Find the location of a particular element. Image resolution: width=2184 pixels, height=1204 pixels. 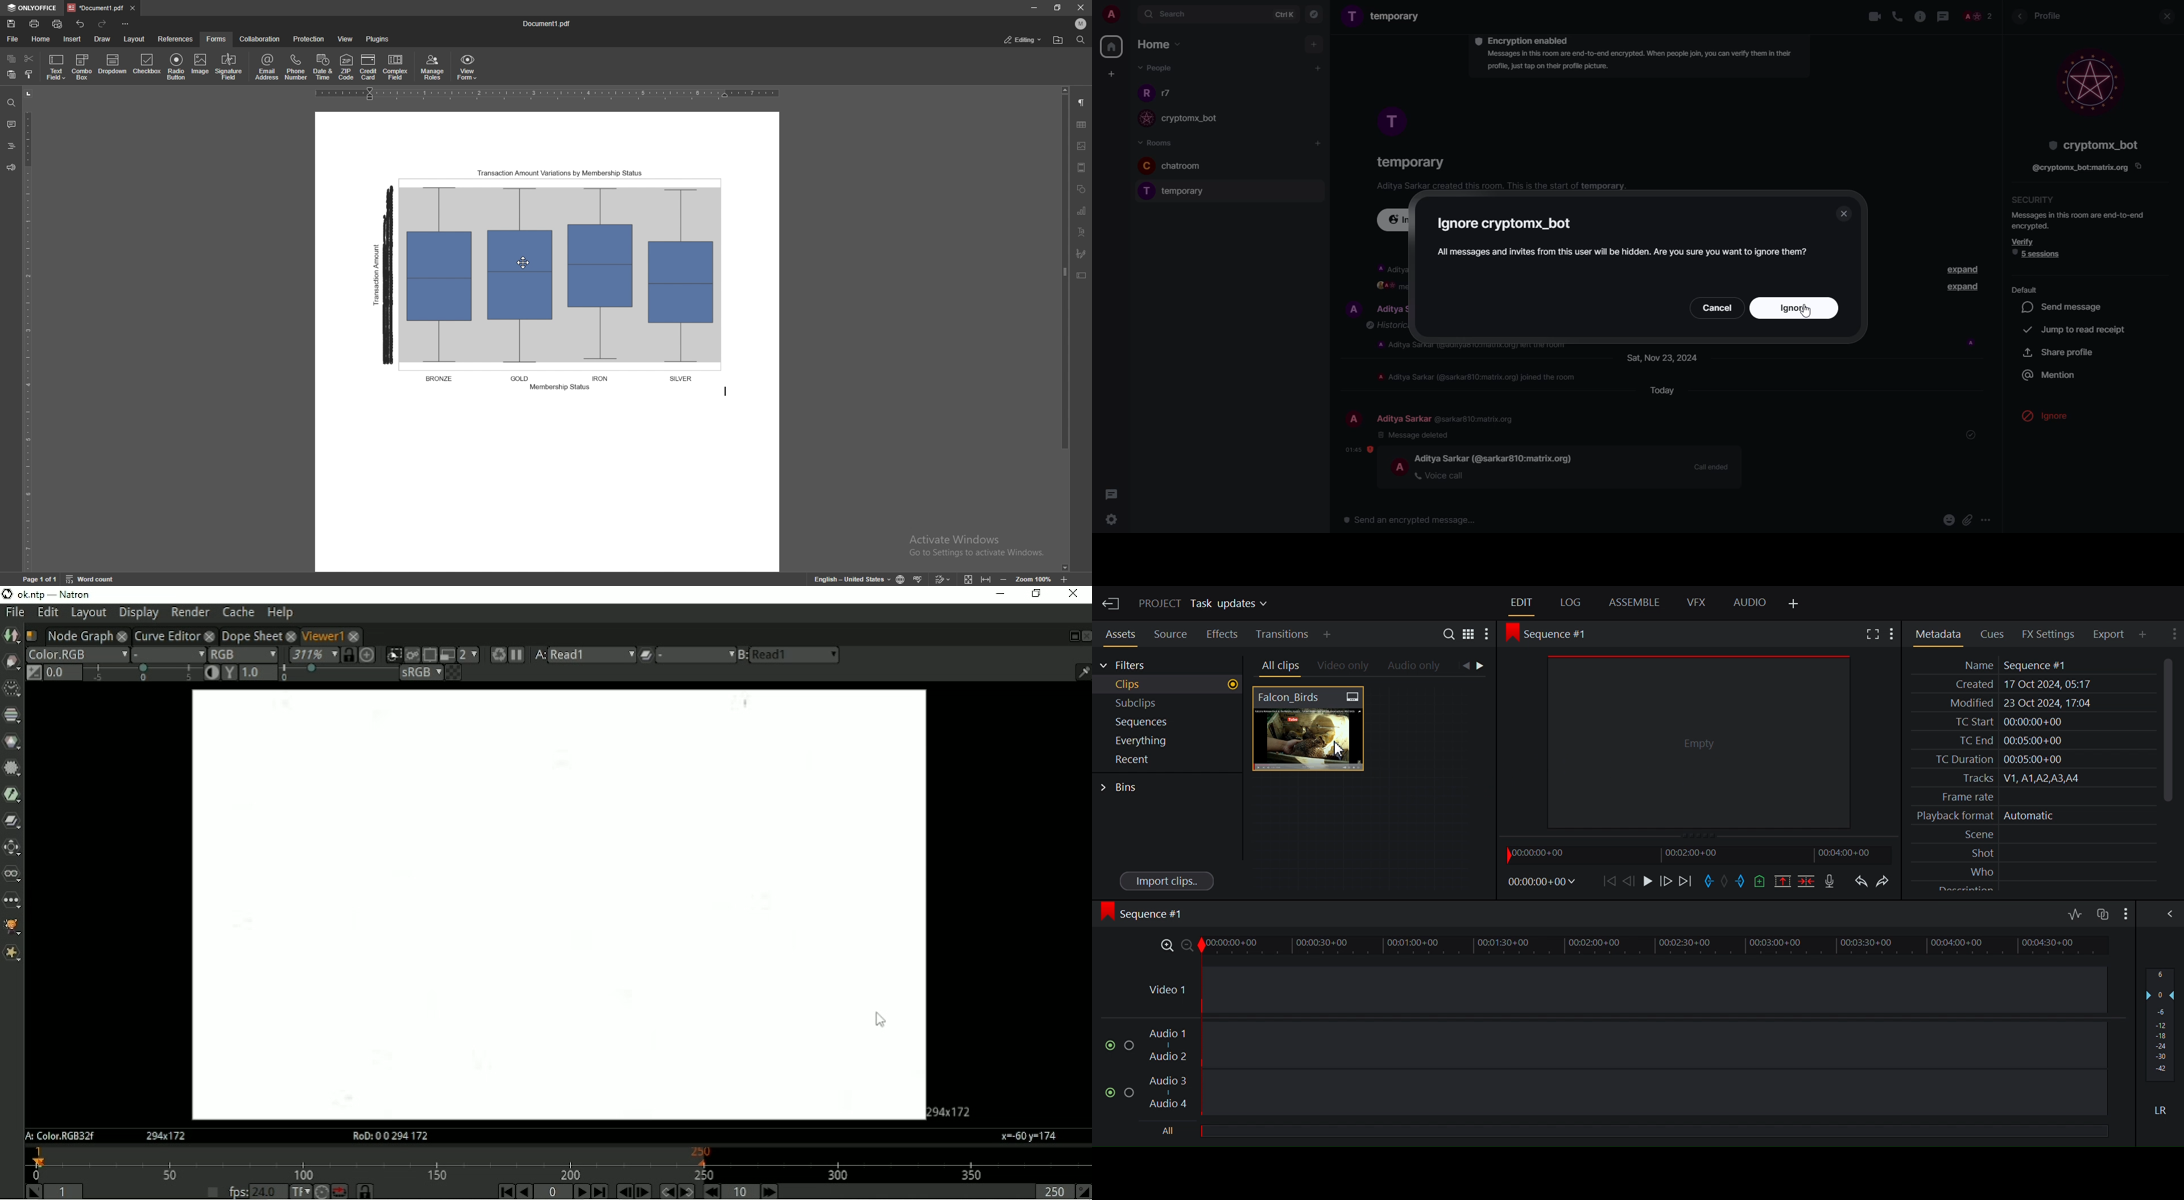

Effects is located at coordinates (1222, 633).